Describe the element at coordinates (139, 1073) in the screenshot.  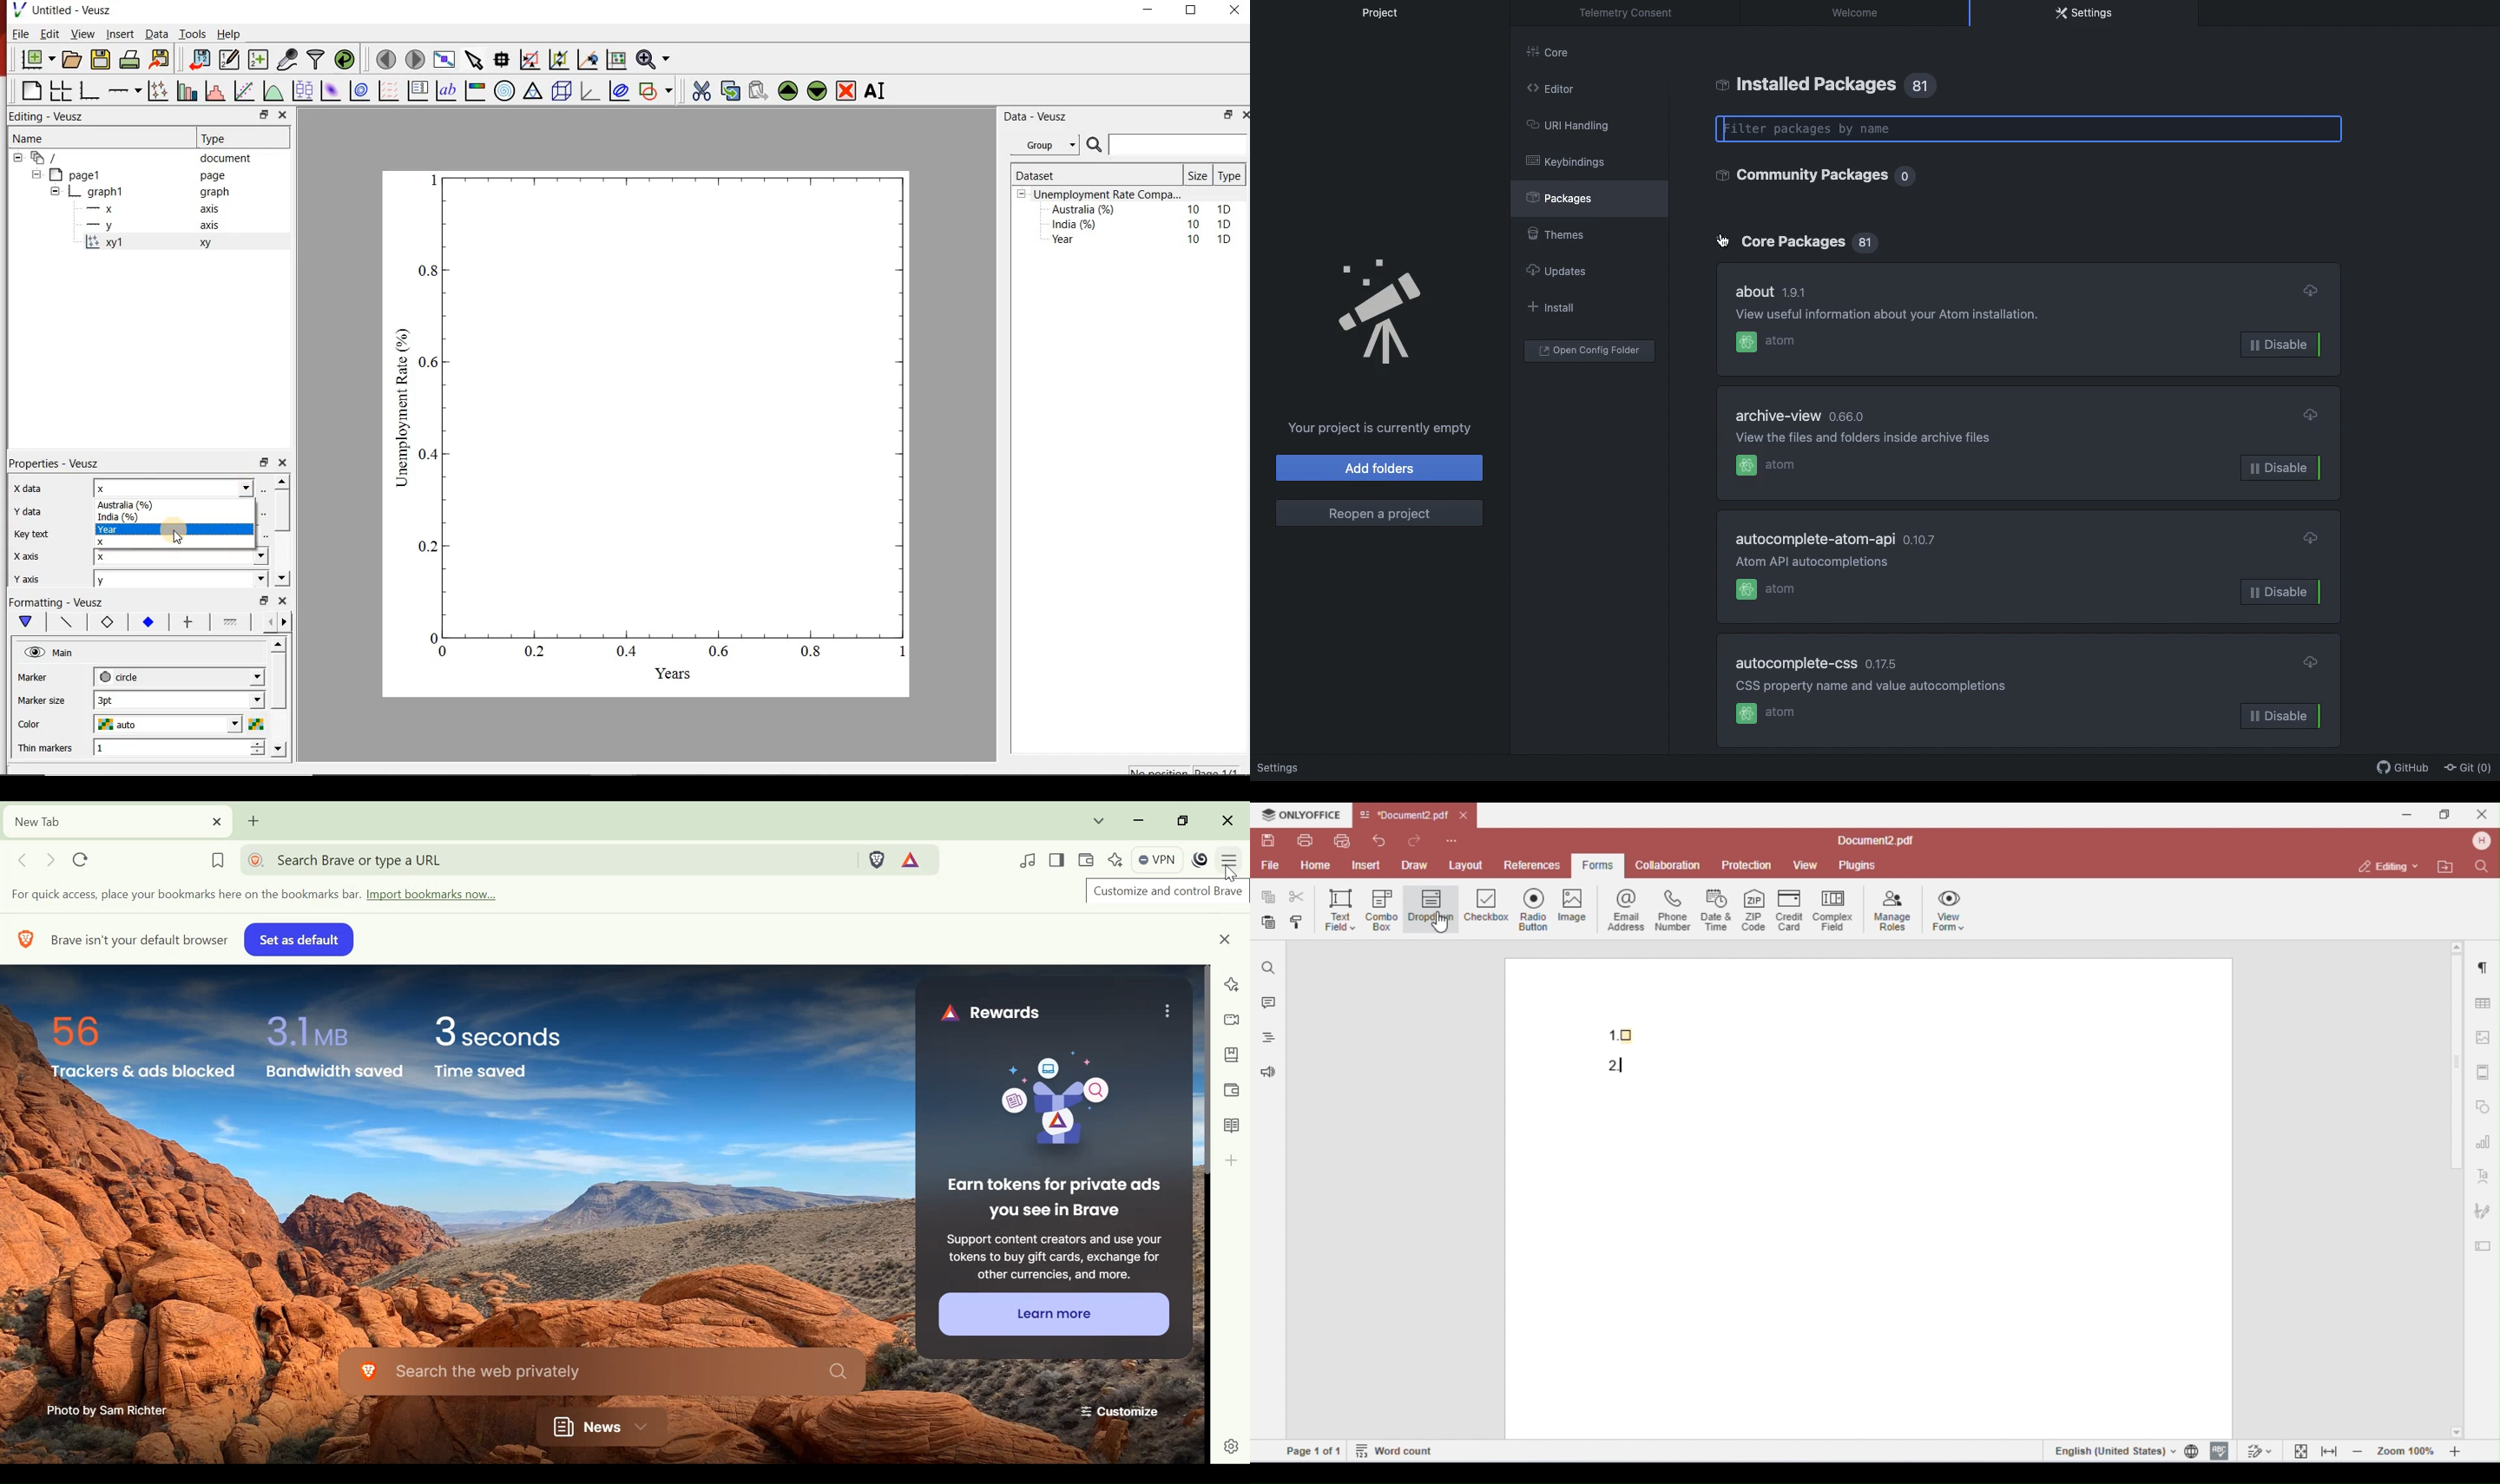
I see `Trackers & ads Blocked` at that location.